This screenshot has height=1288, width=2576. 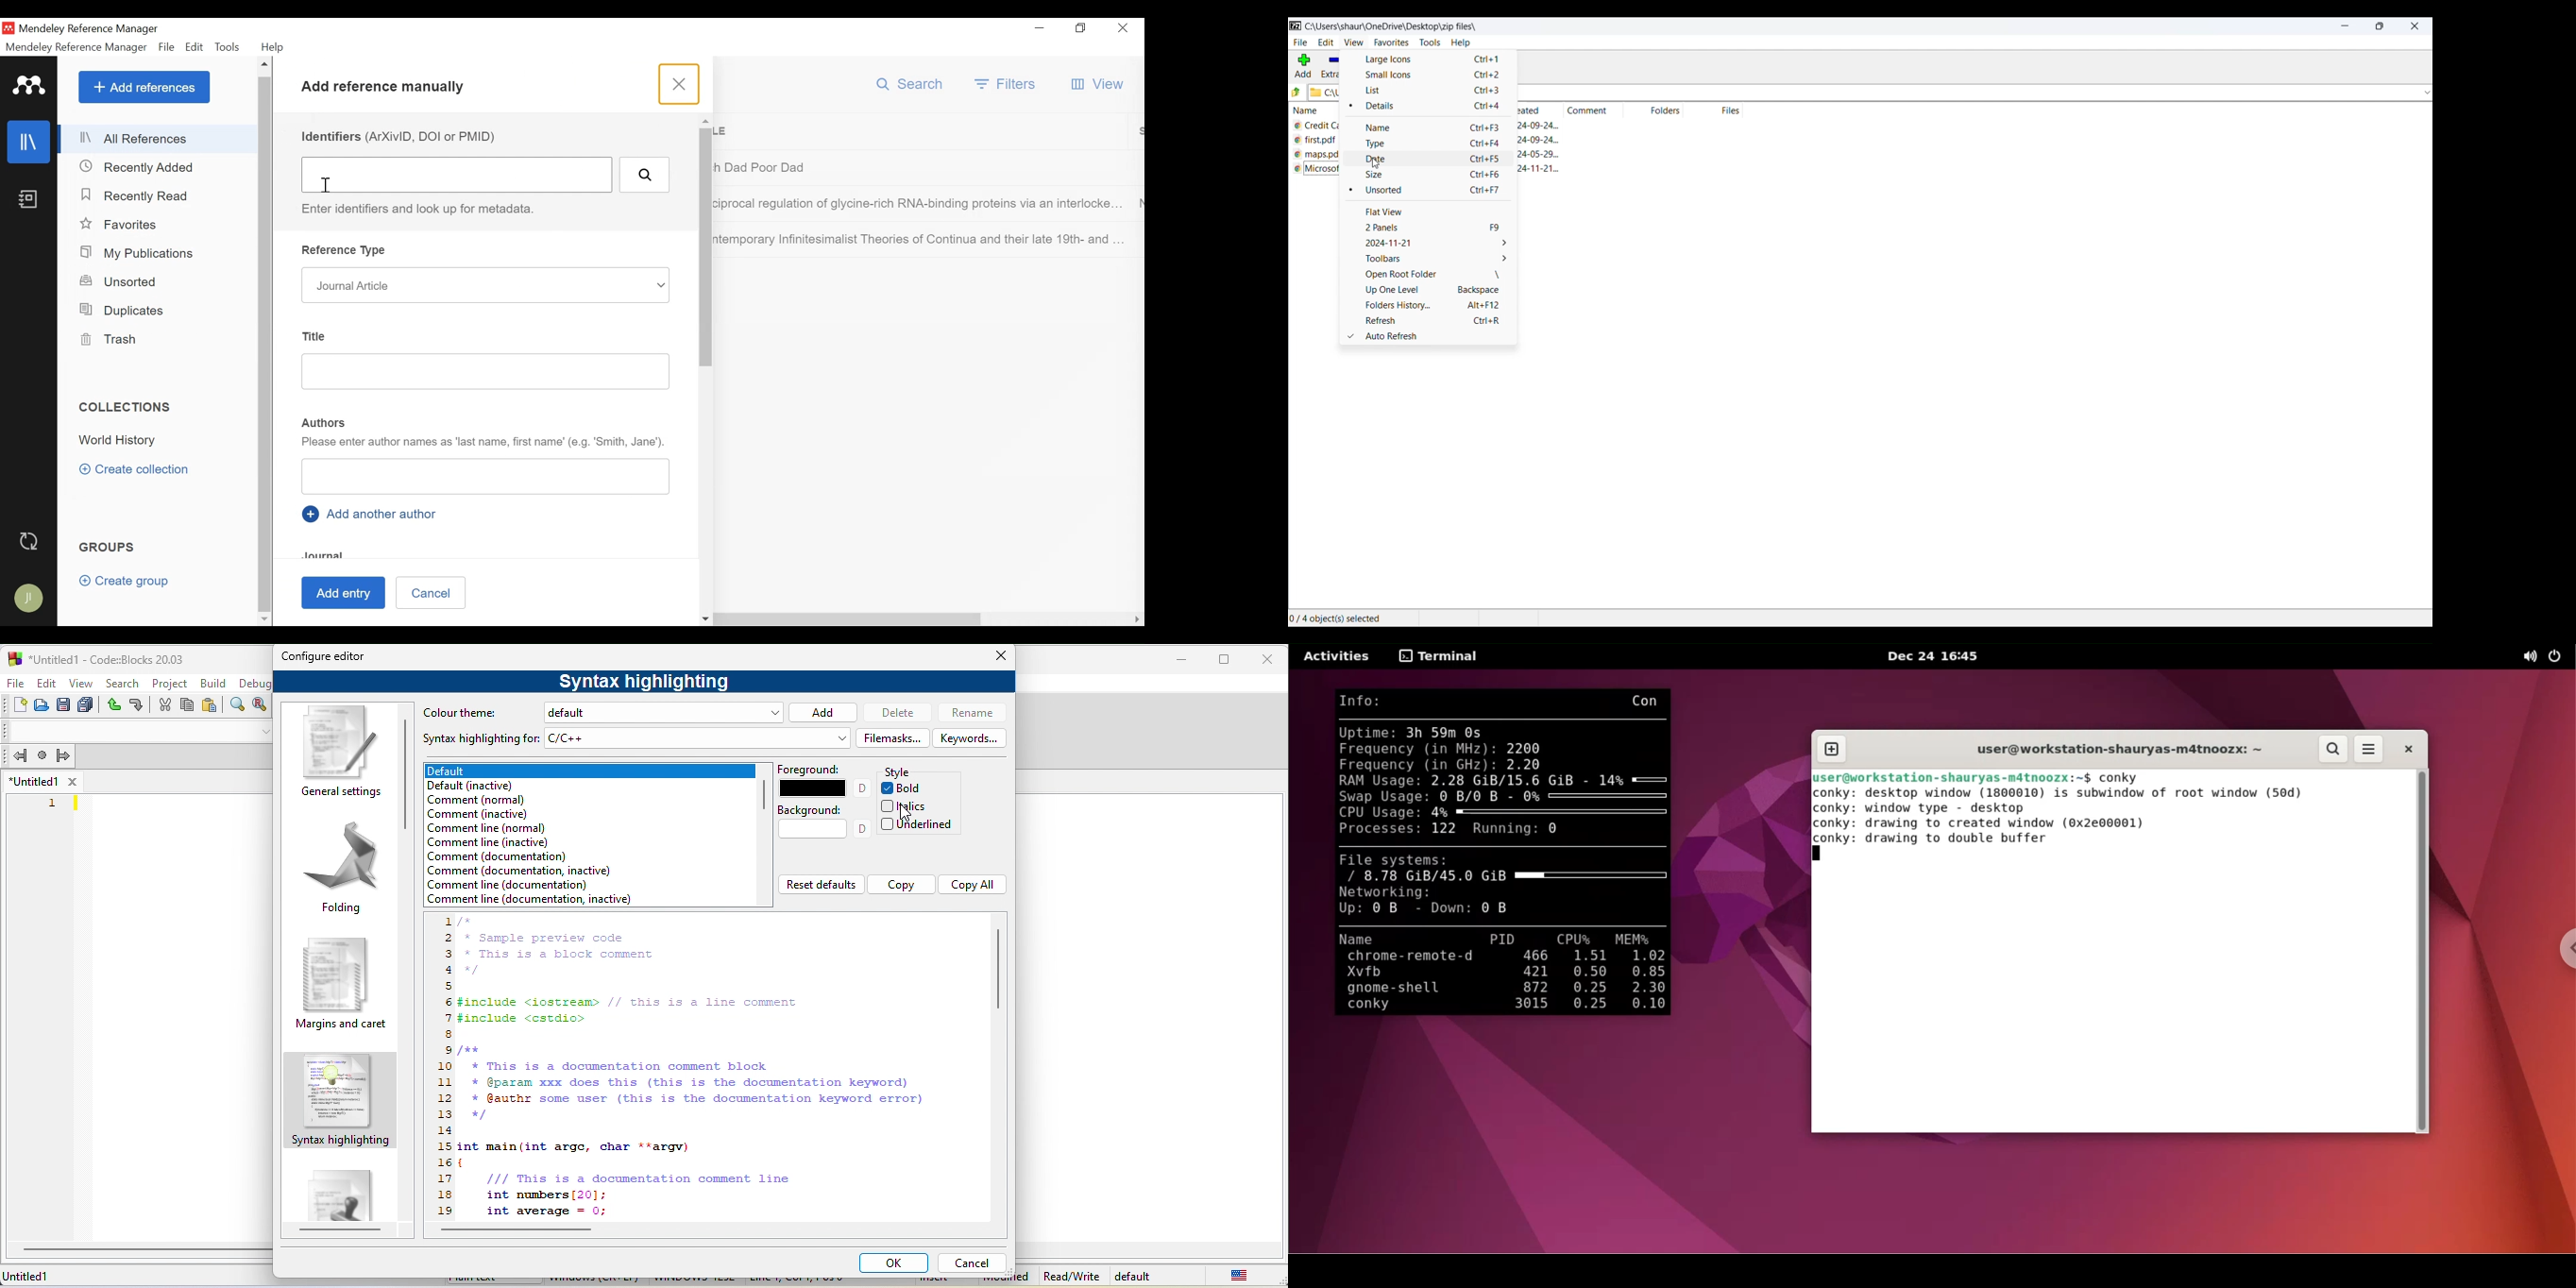 I want to click on comment, so click(x=1588, y=110).